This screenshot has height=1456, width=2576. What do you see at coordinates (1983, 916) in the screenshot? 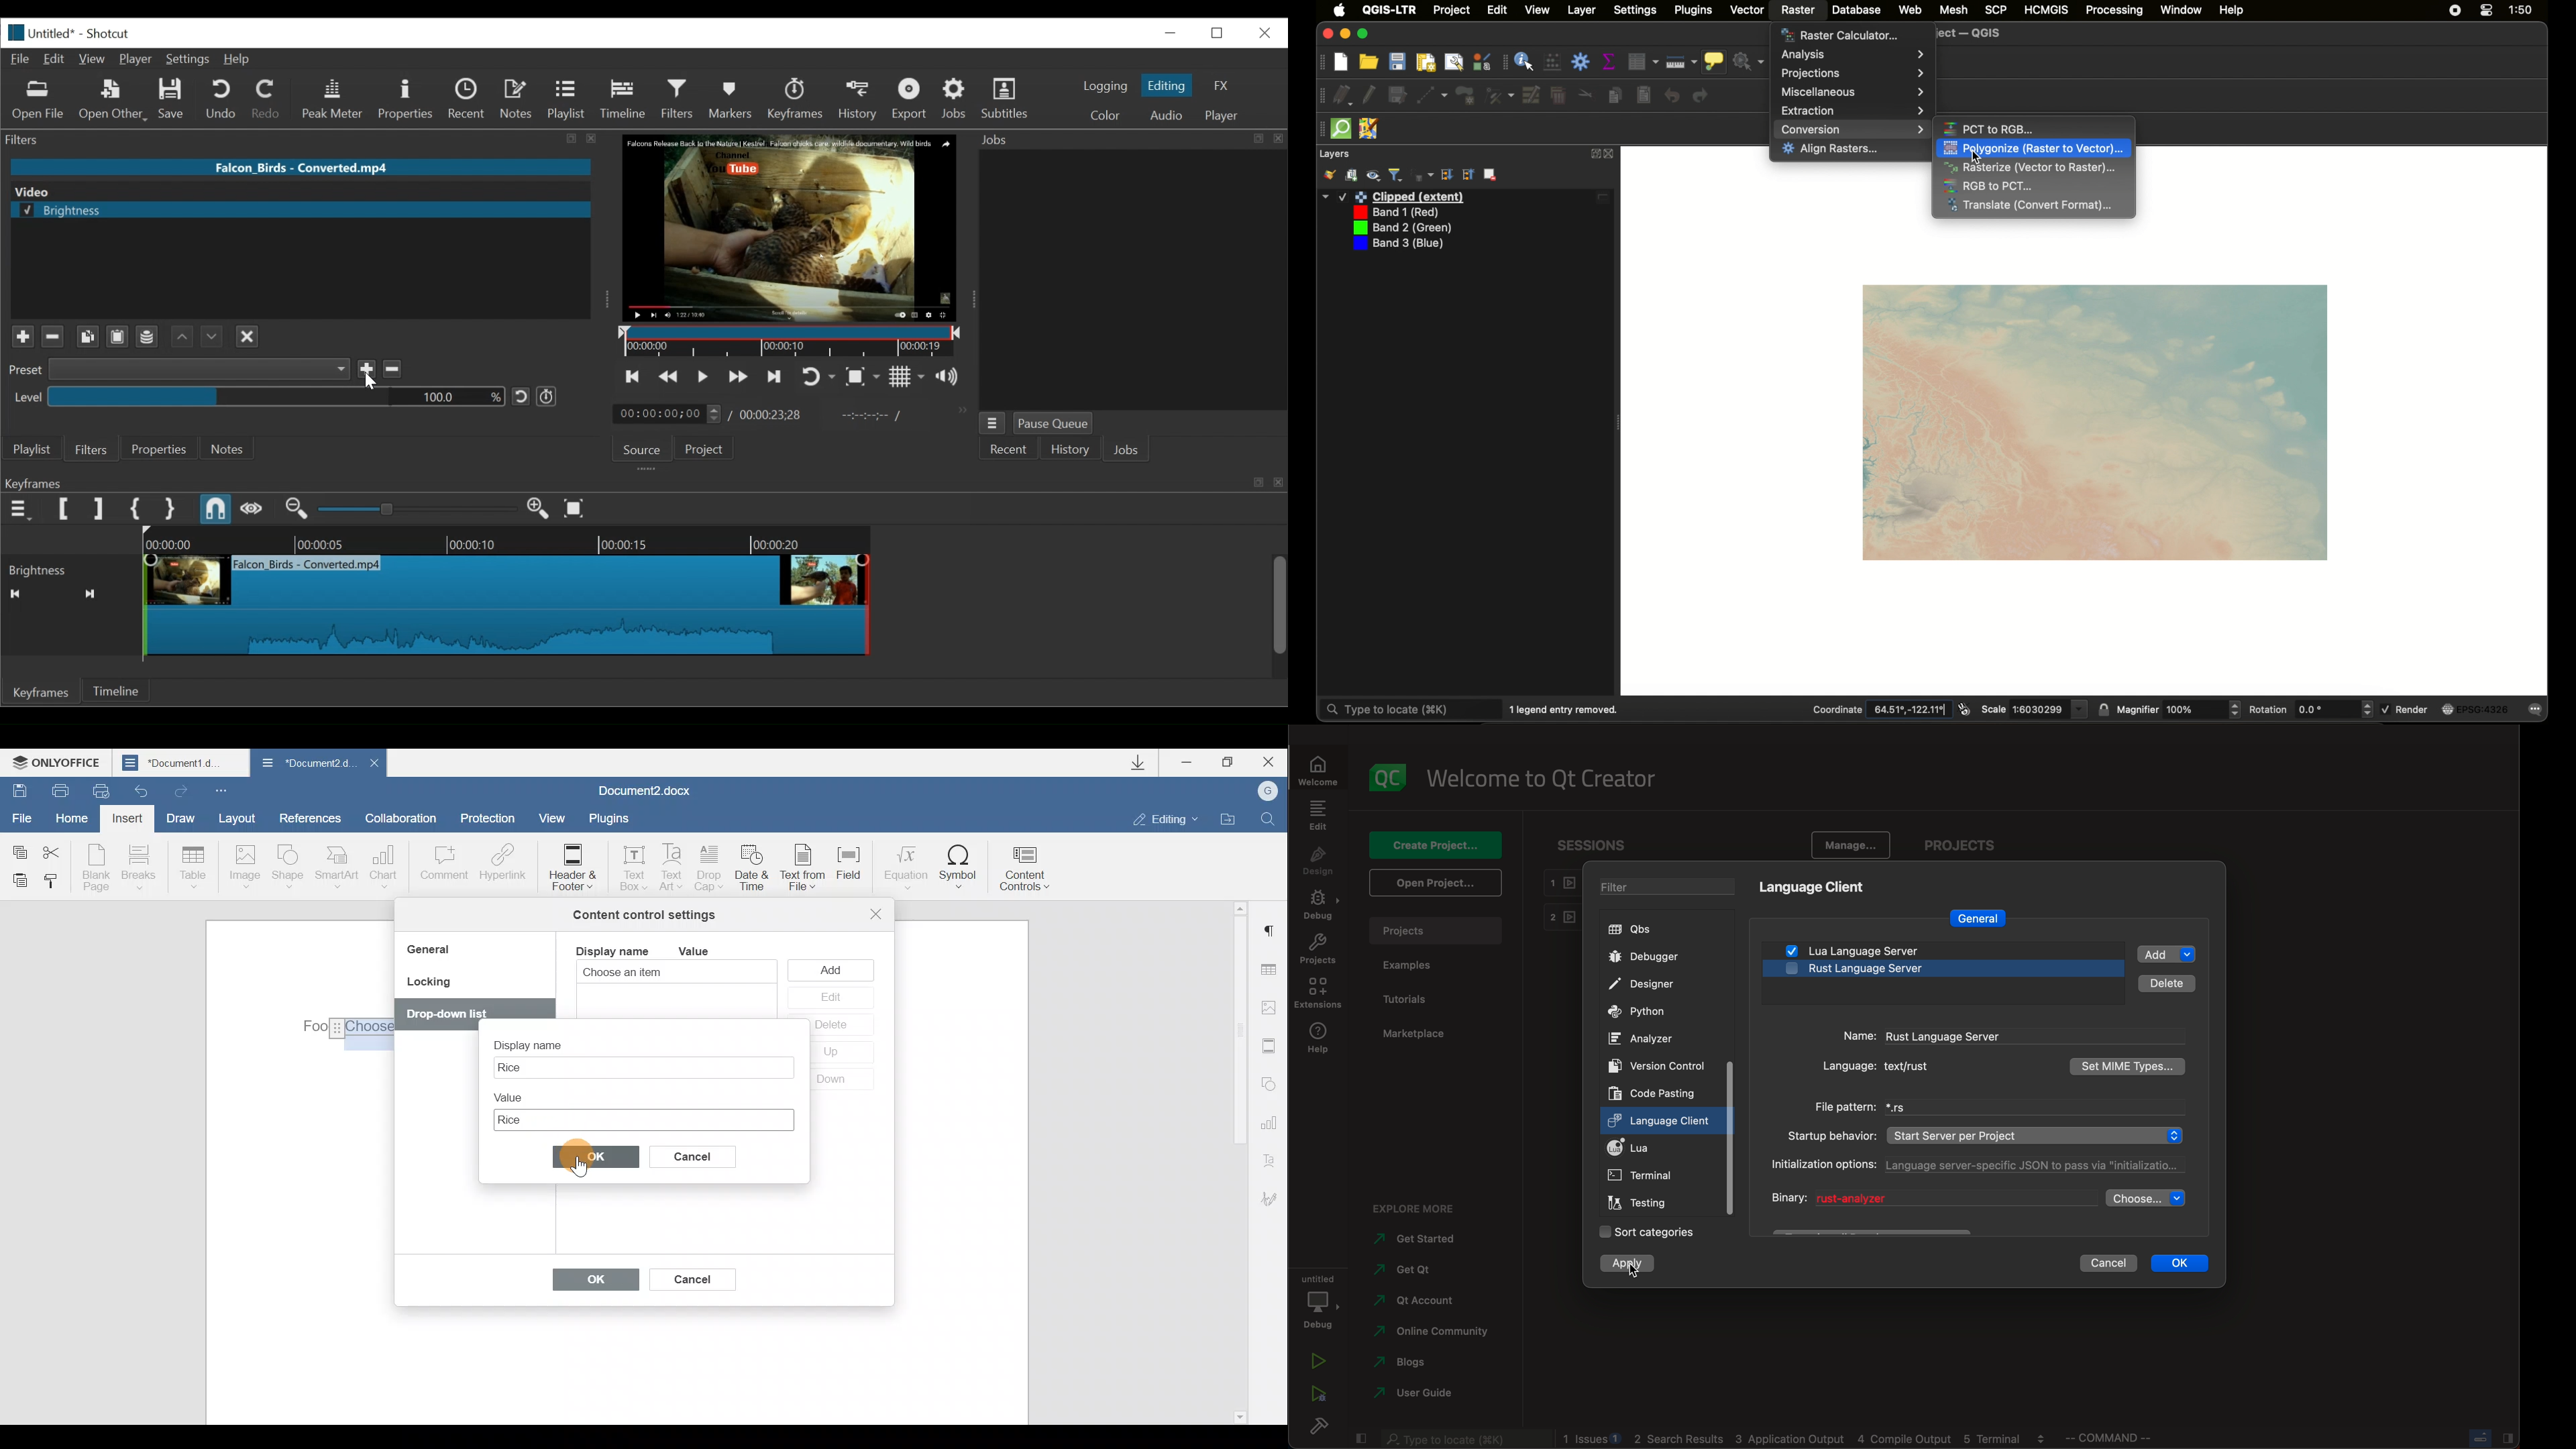
I see `general` at bounding box center [1983, 916].